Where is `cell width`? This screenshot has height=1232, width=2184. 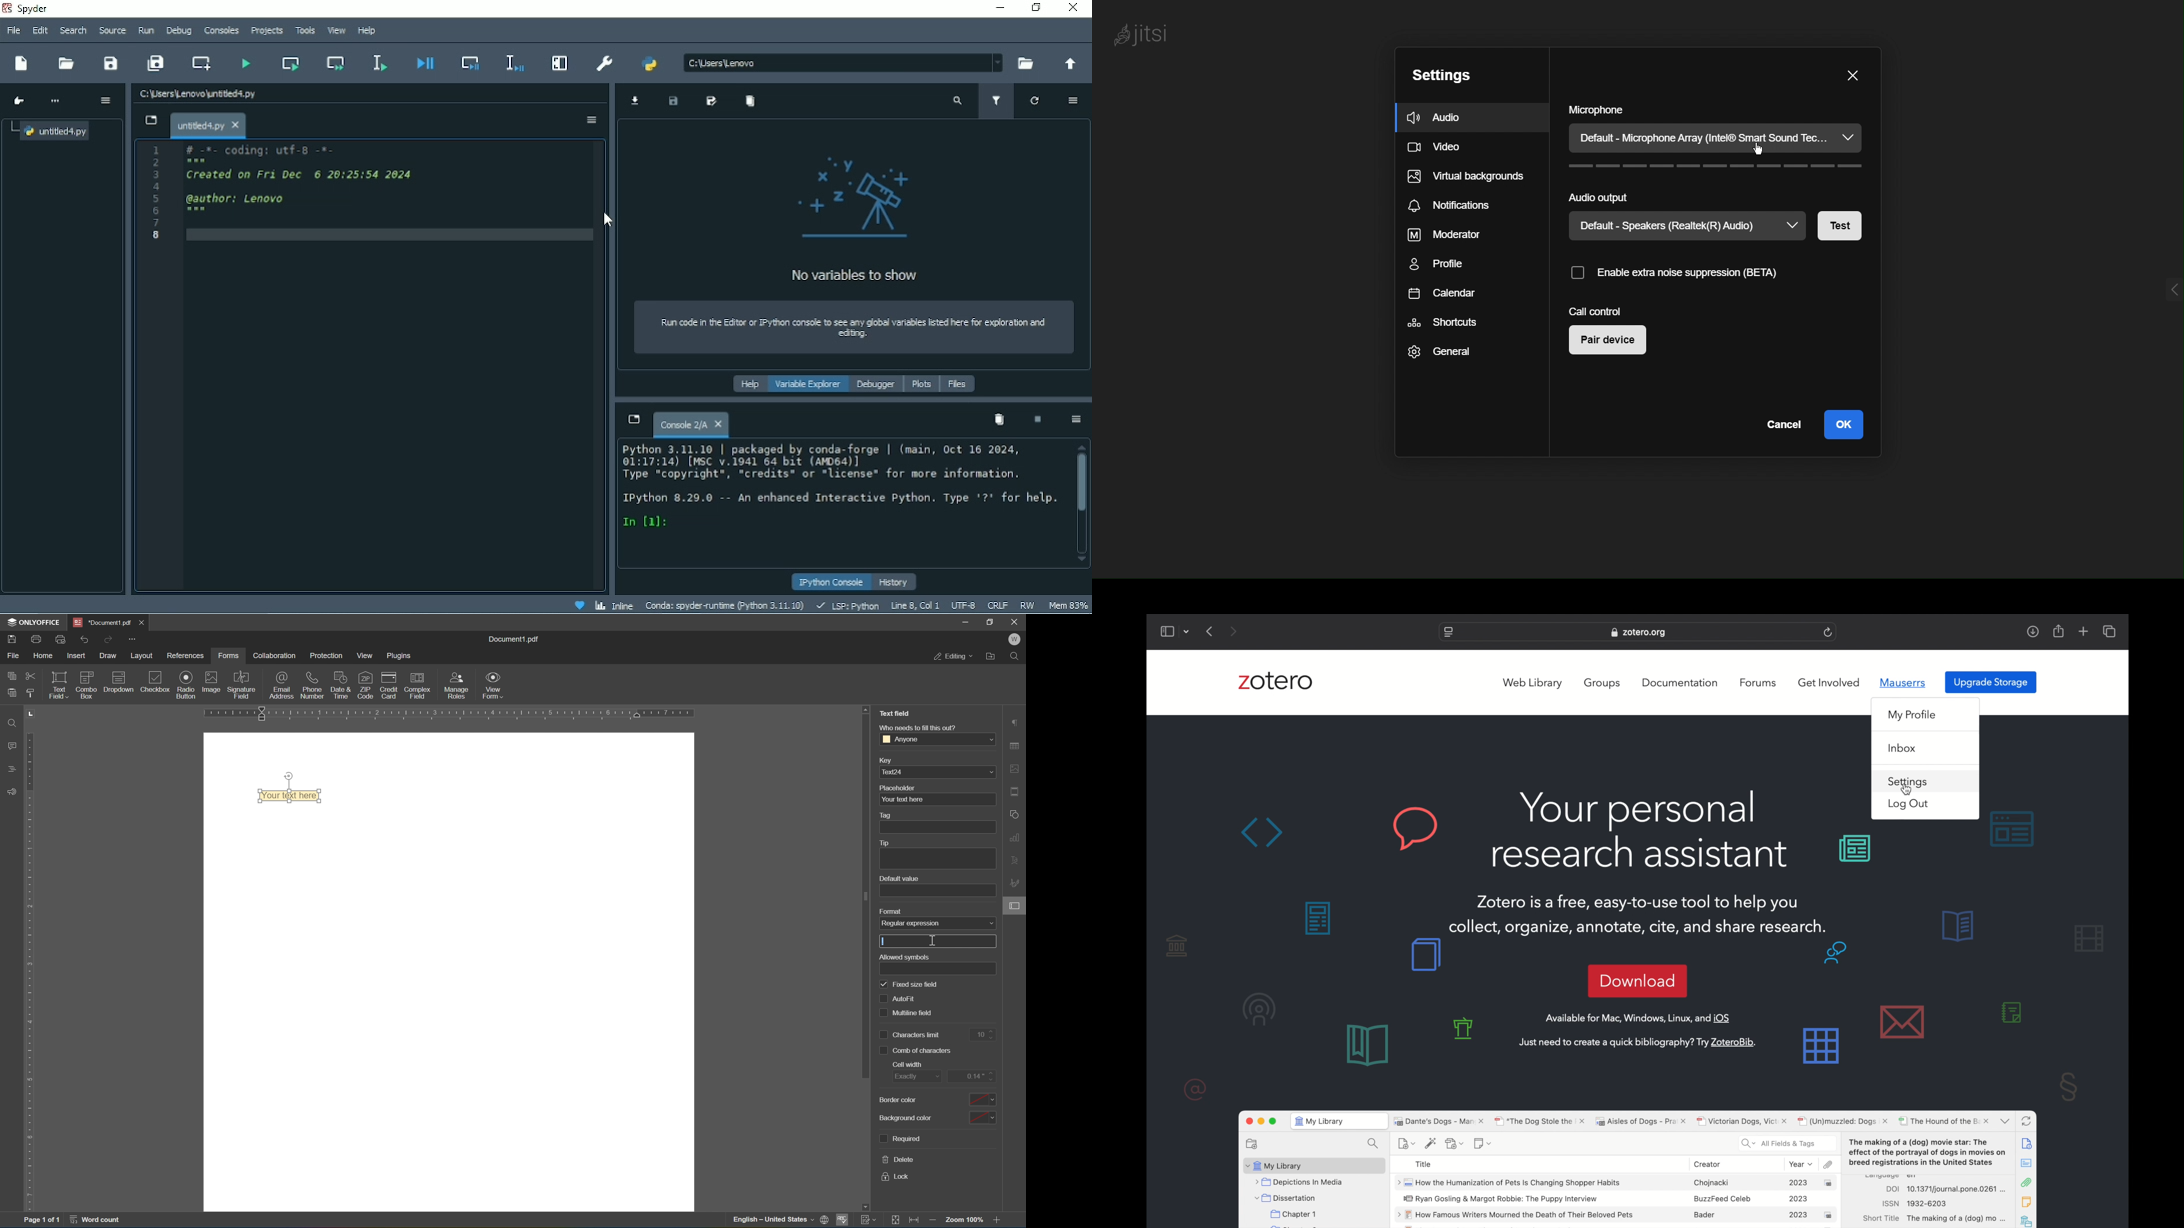
cell width is located at coordinates (907, 1064).